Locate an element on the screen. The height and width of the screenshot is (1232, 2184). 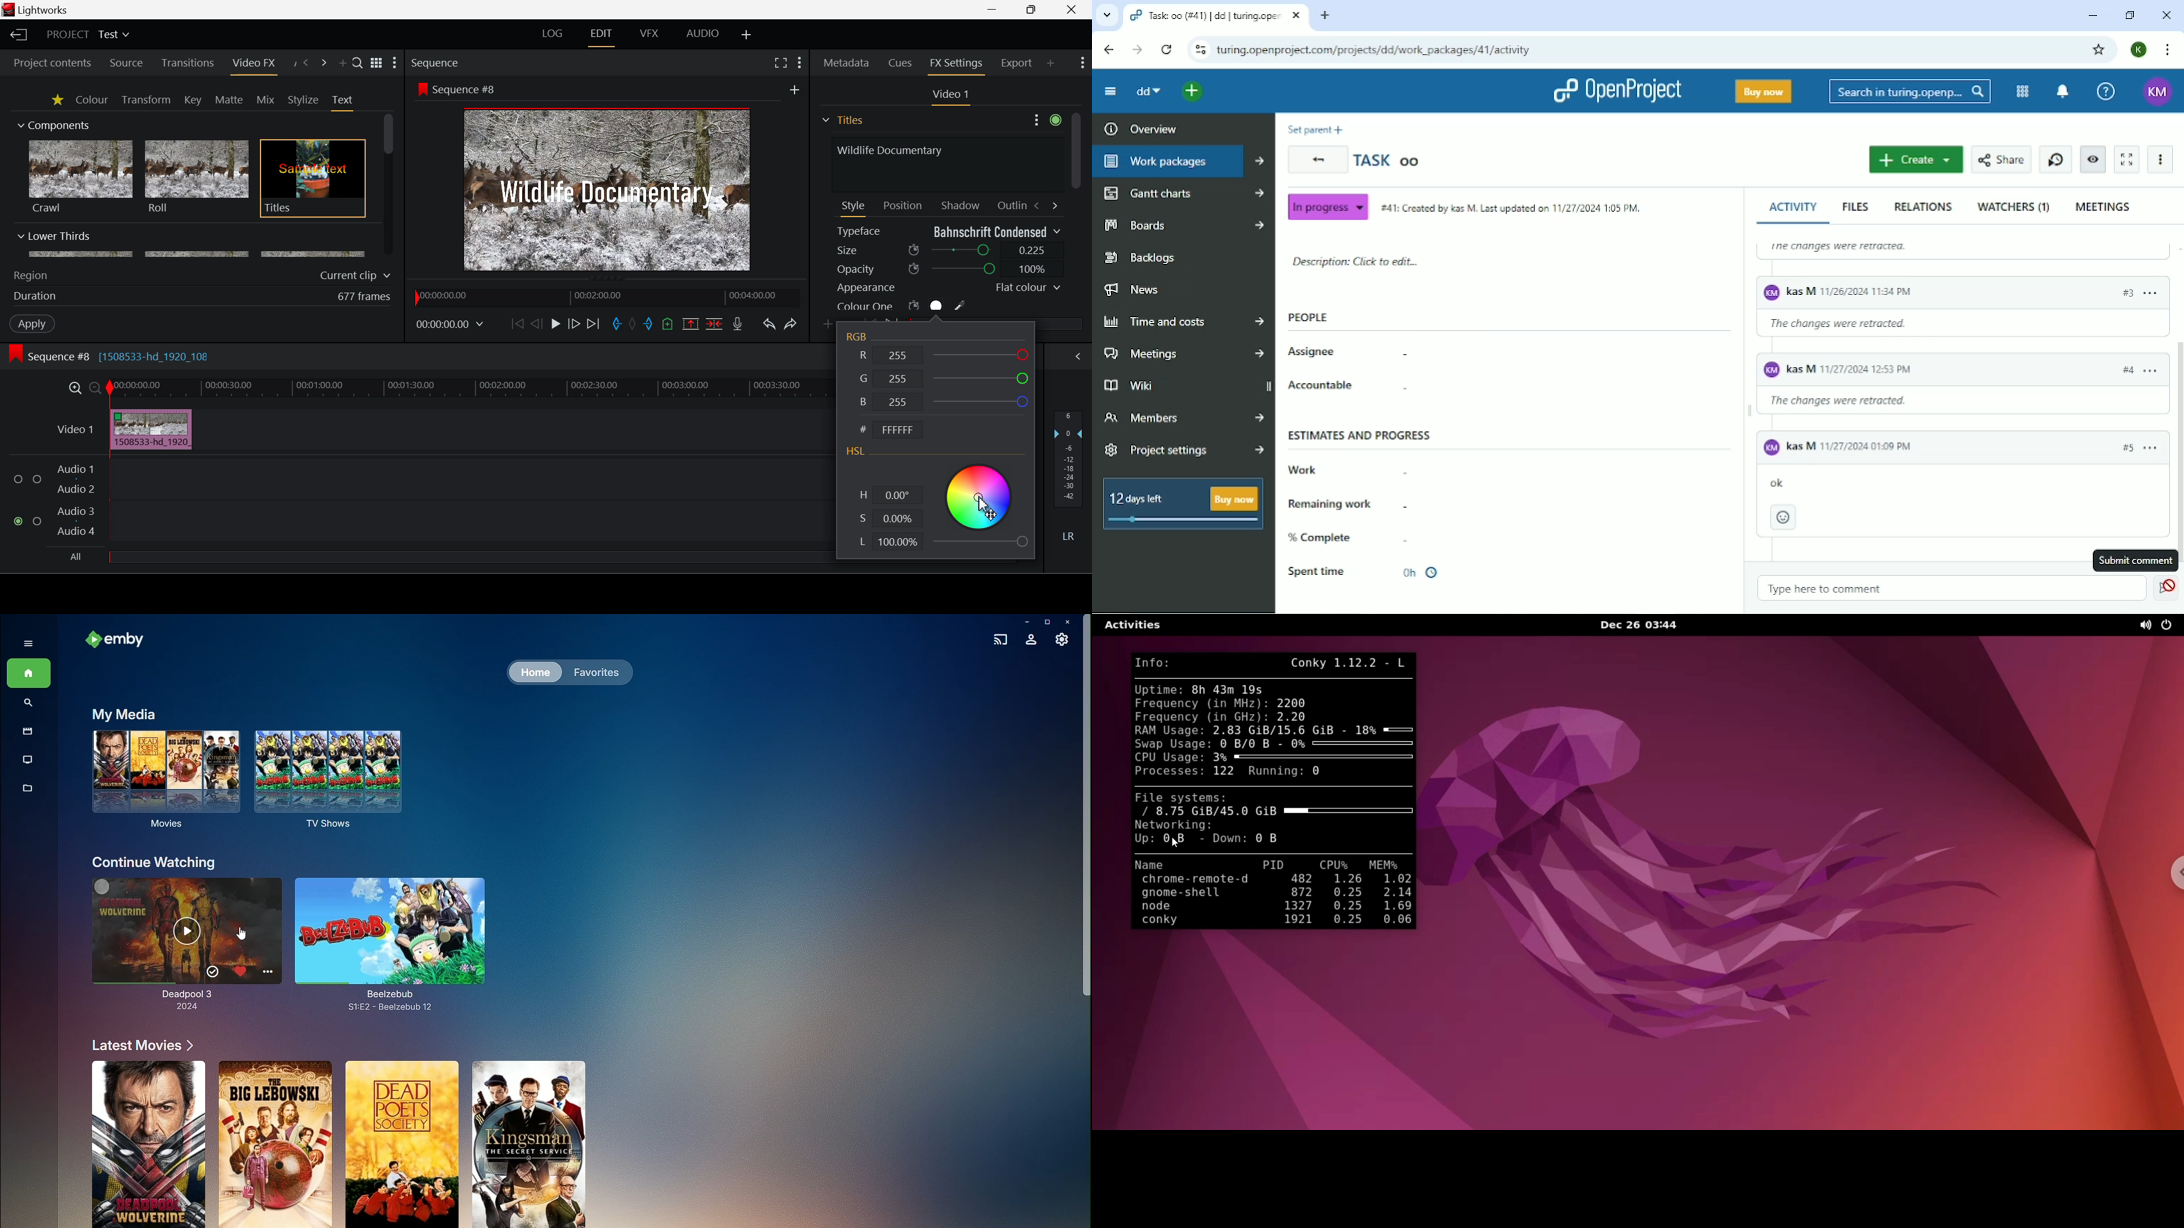
Sequence #8 [1508533-hd_1920_108 is located at coordinates (121, 357).